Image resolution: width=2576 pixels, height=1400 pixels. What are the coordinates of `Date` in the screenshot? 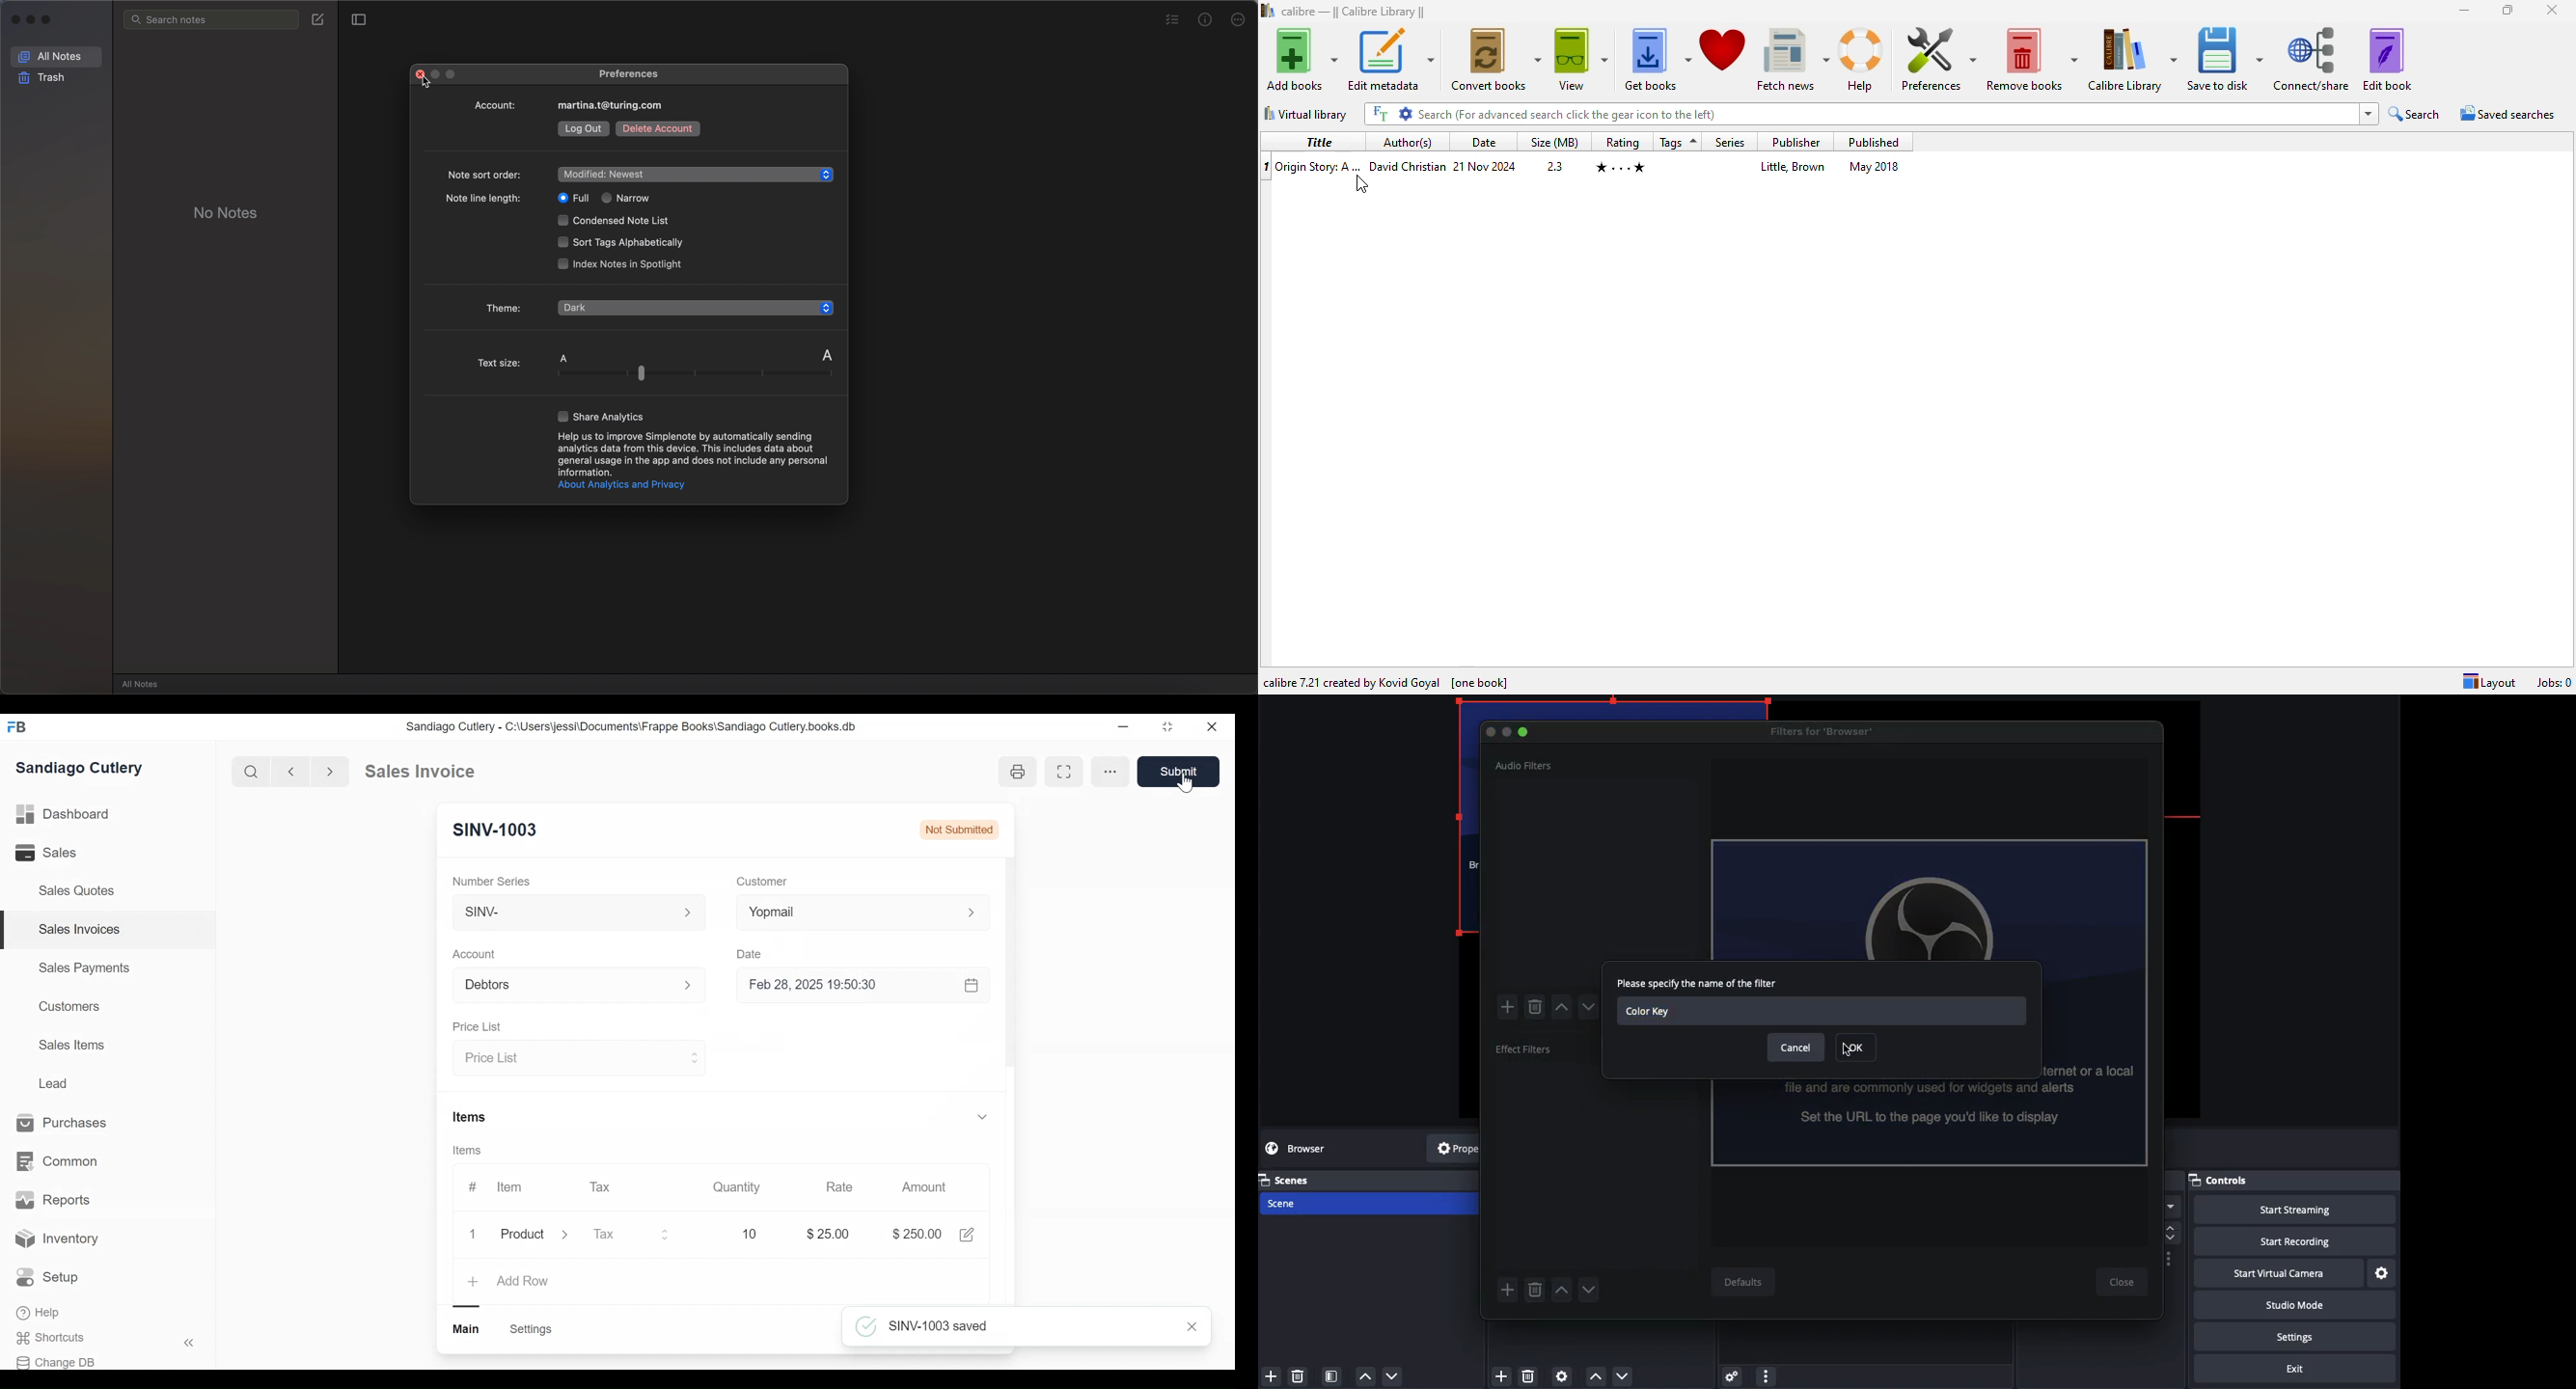 It's located at (751, 954).